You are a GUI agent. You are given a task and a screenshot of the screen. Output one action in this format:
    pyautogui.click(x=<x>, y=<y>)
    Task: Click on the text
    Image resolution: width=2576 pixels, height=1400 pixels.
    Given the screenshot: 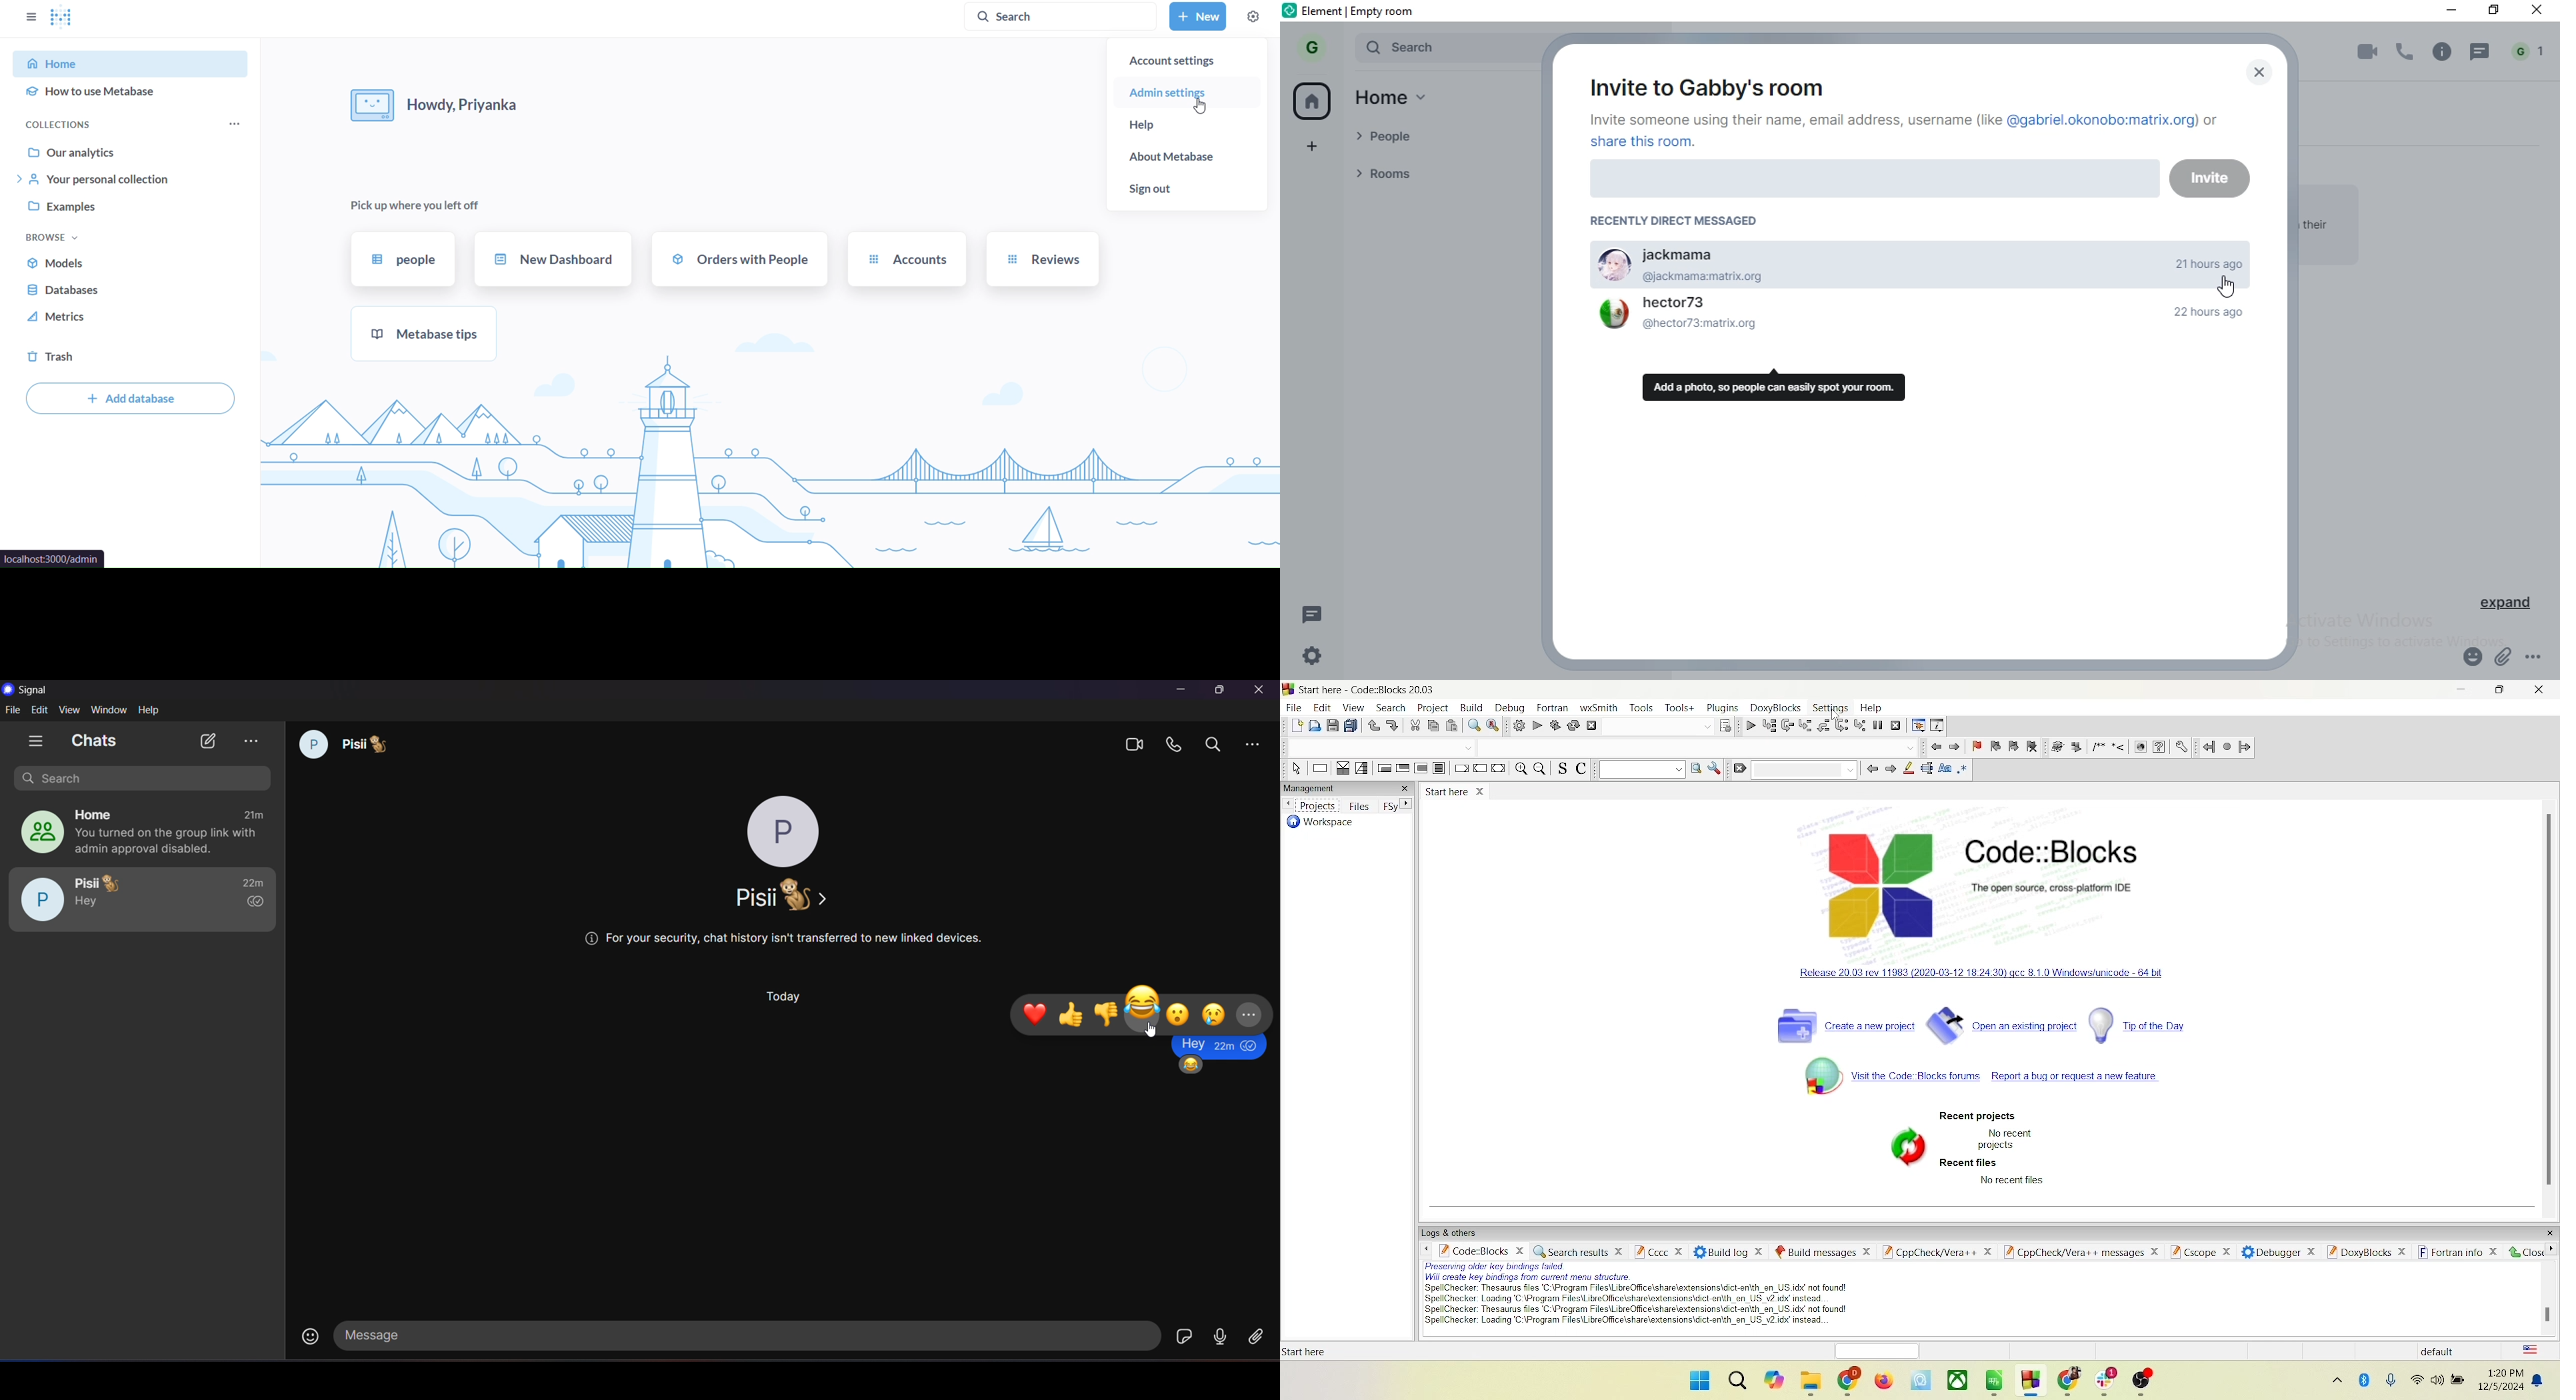 What is the action you would take?
    pyautogui.click(x=2006, y=1187)
    